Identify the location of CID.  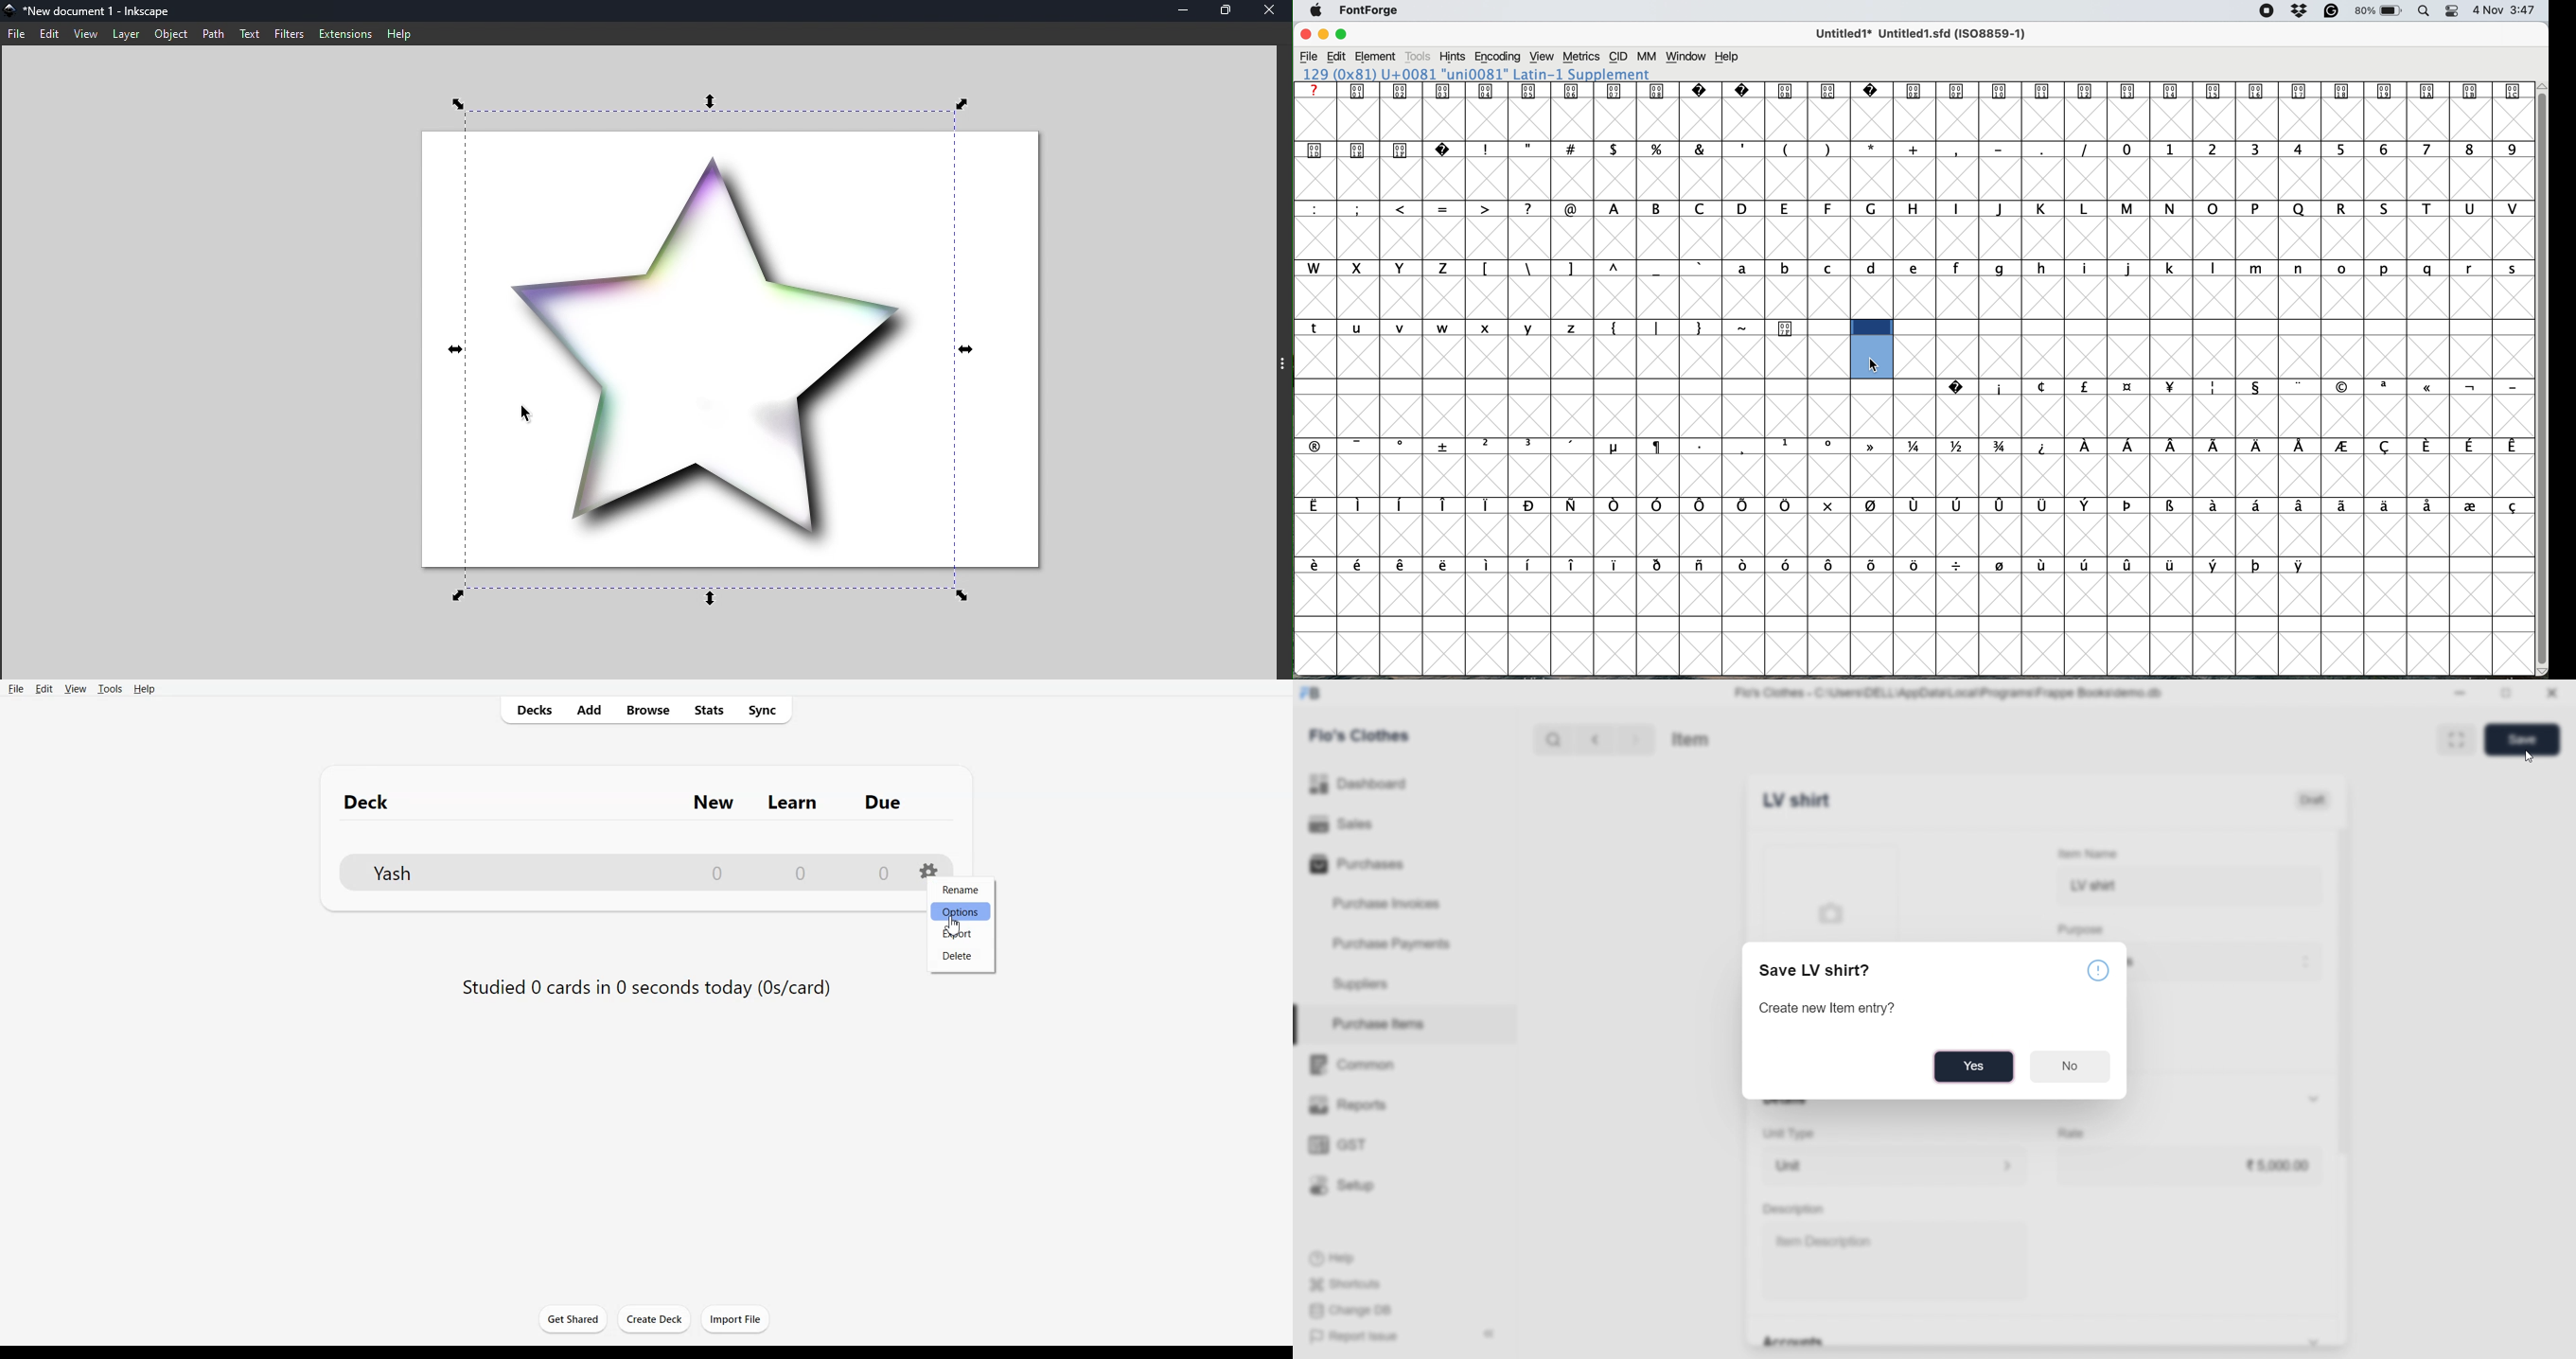
(1618, 58).